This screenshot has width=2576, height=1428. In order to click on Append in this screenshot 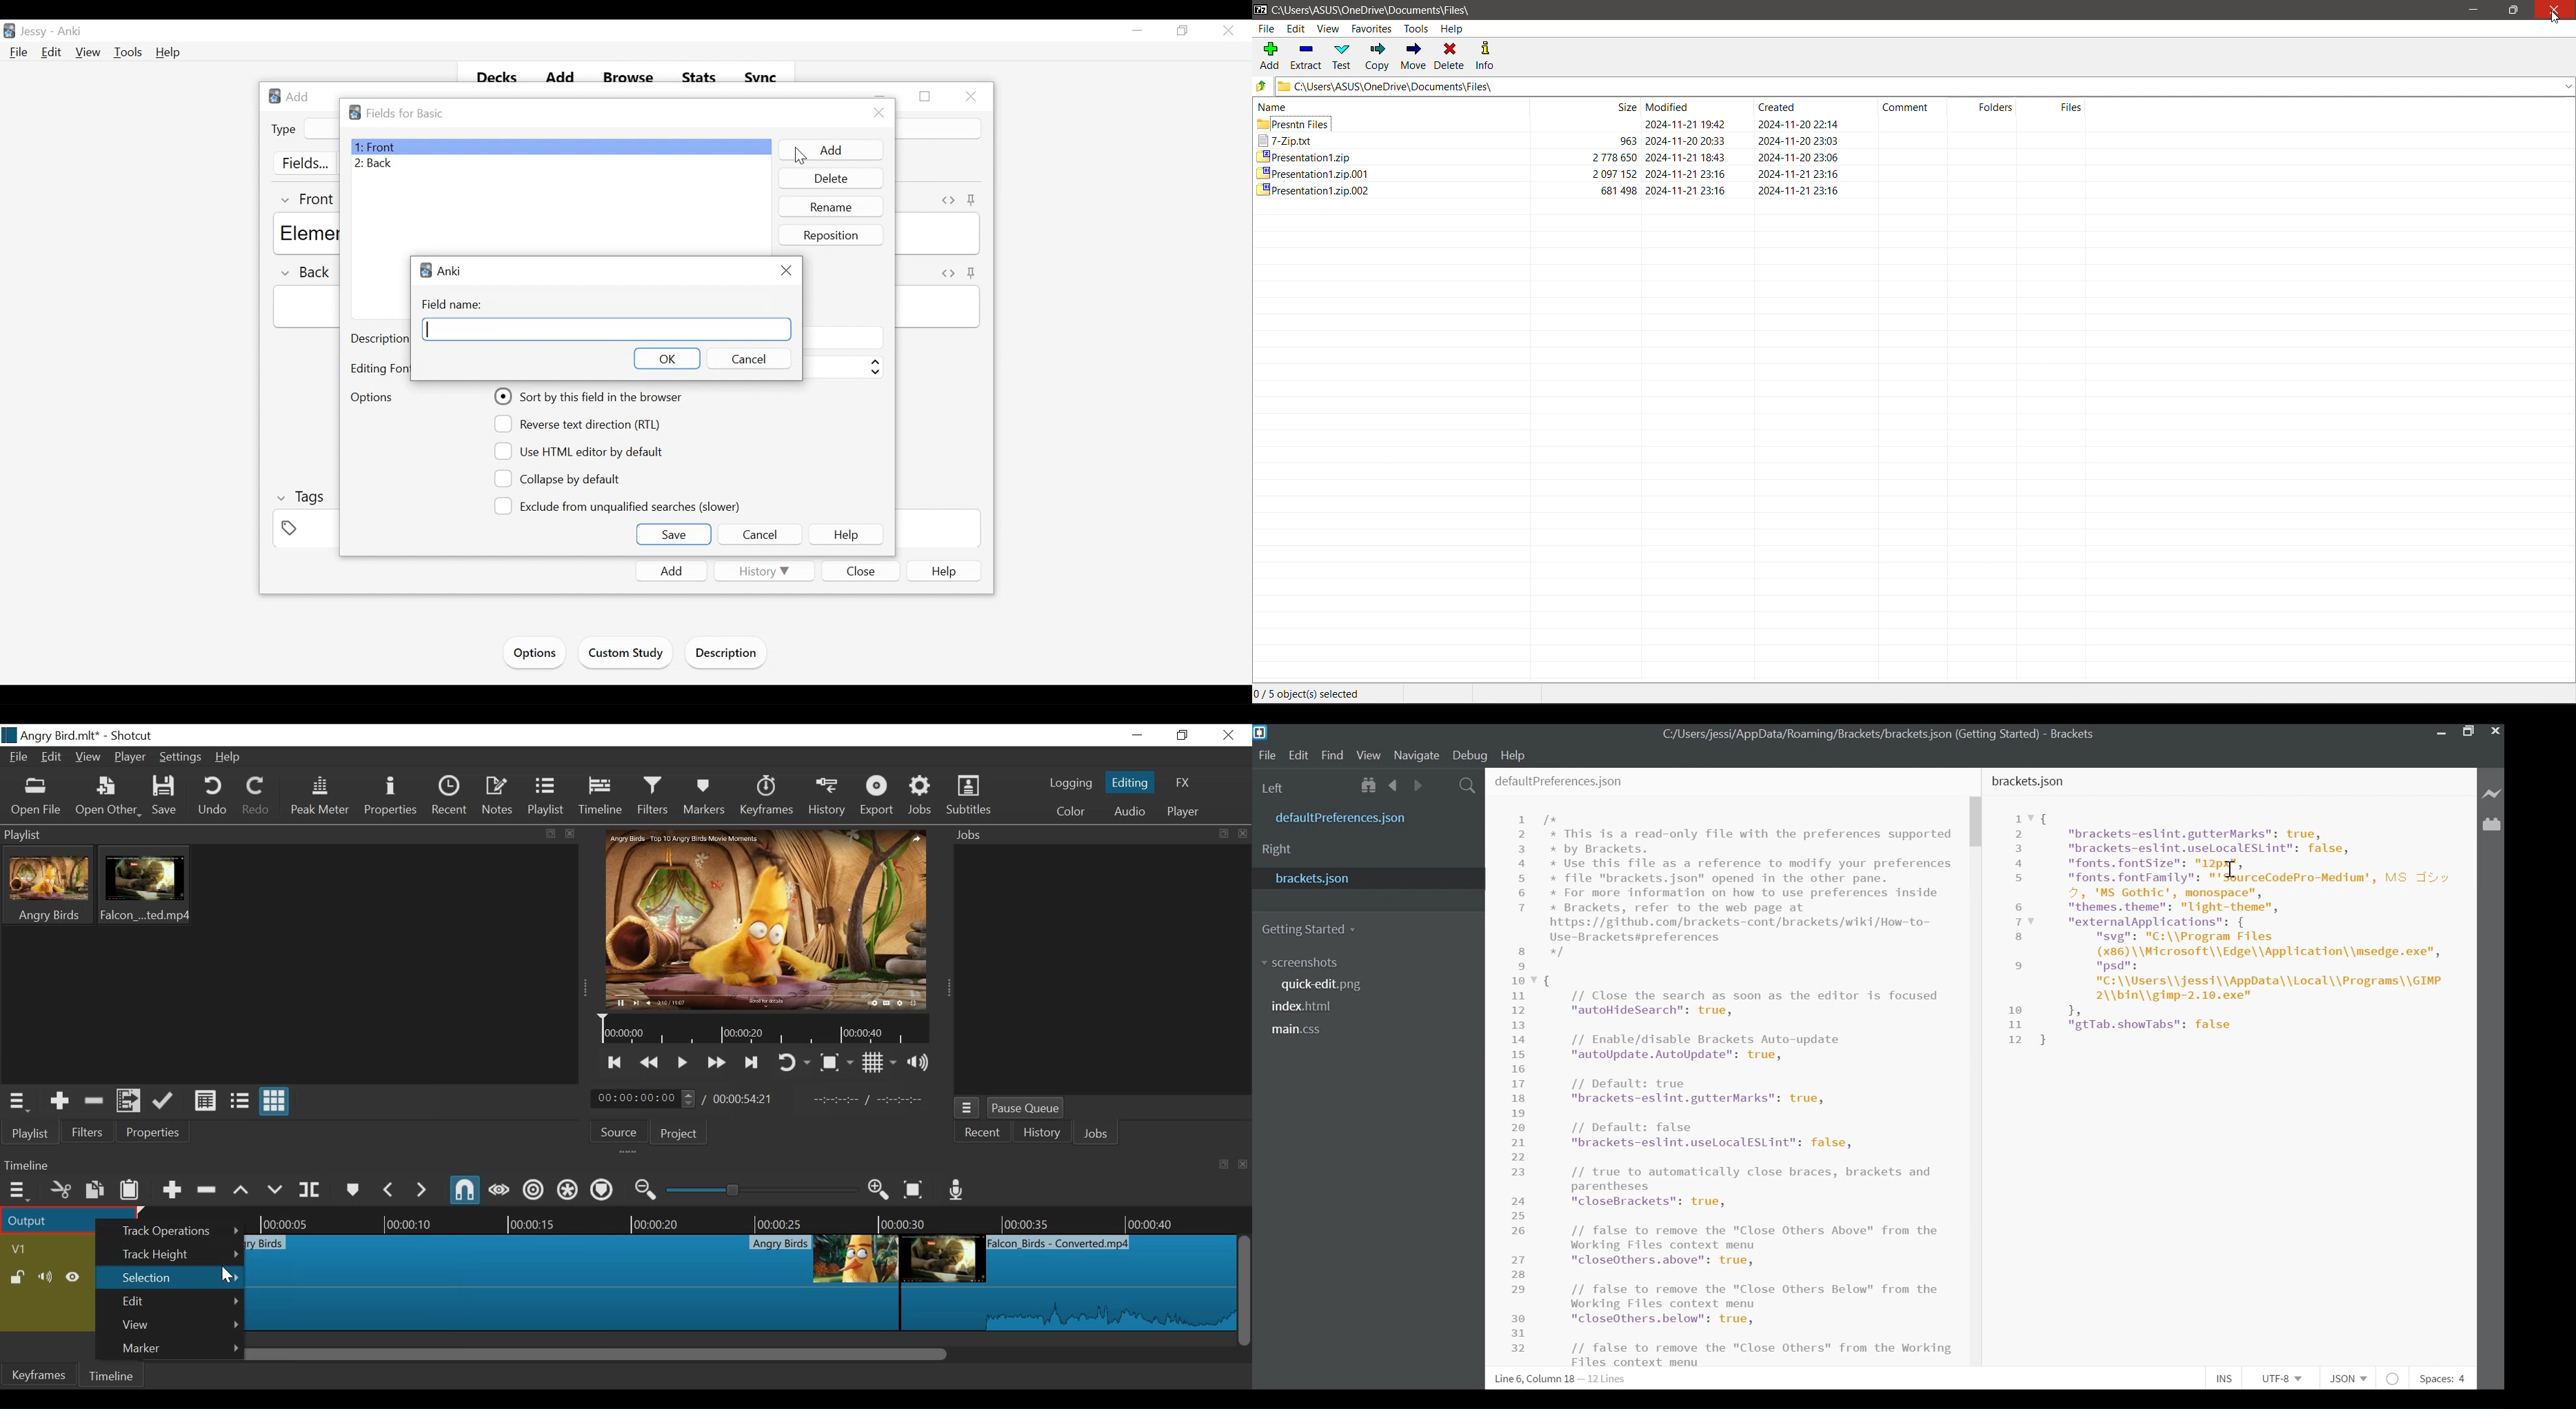, I will do `click(171, 1190)`.